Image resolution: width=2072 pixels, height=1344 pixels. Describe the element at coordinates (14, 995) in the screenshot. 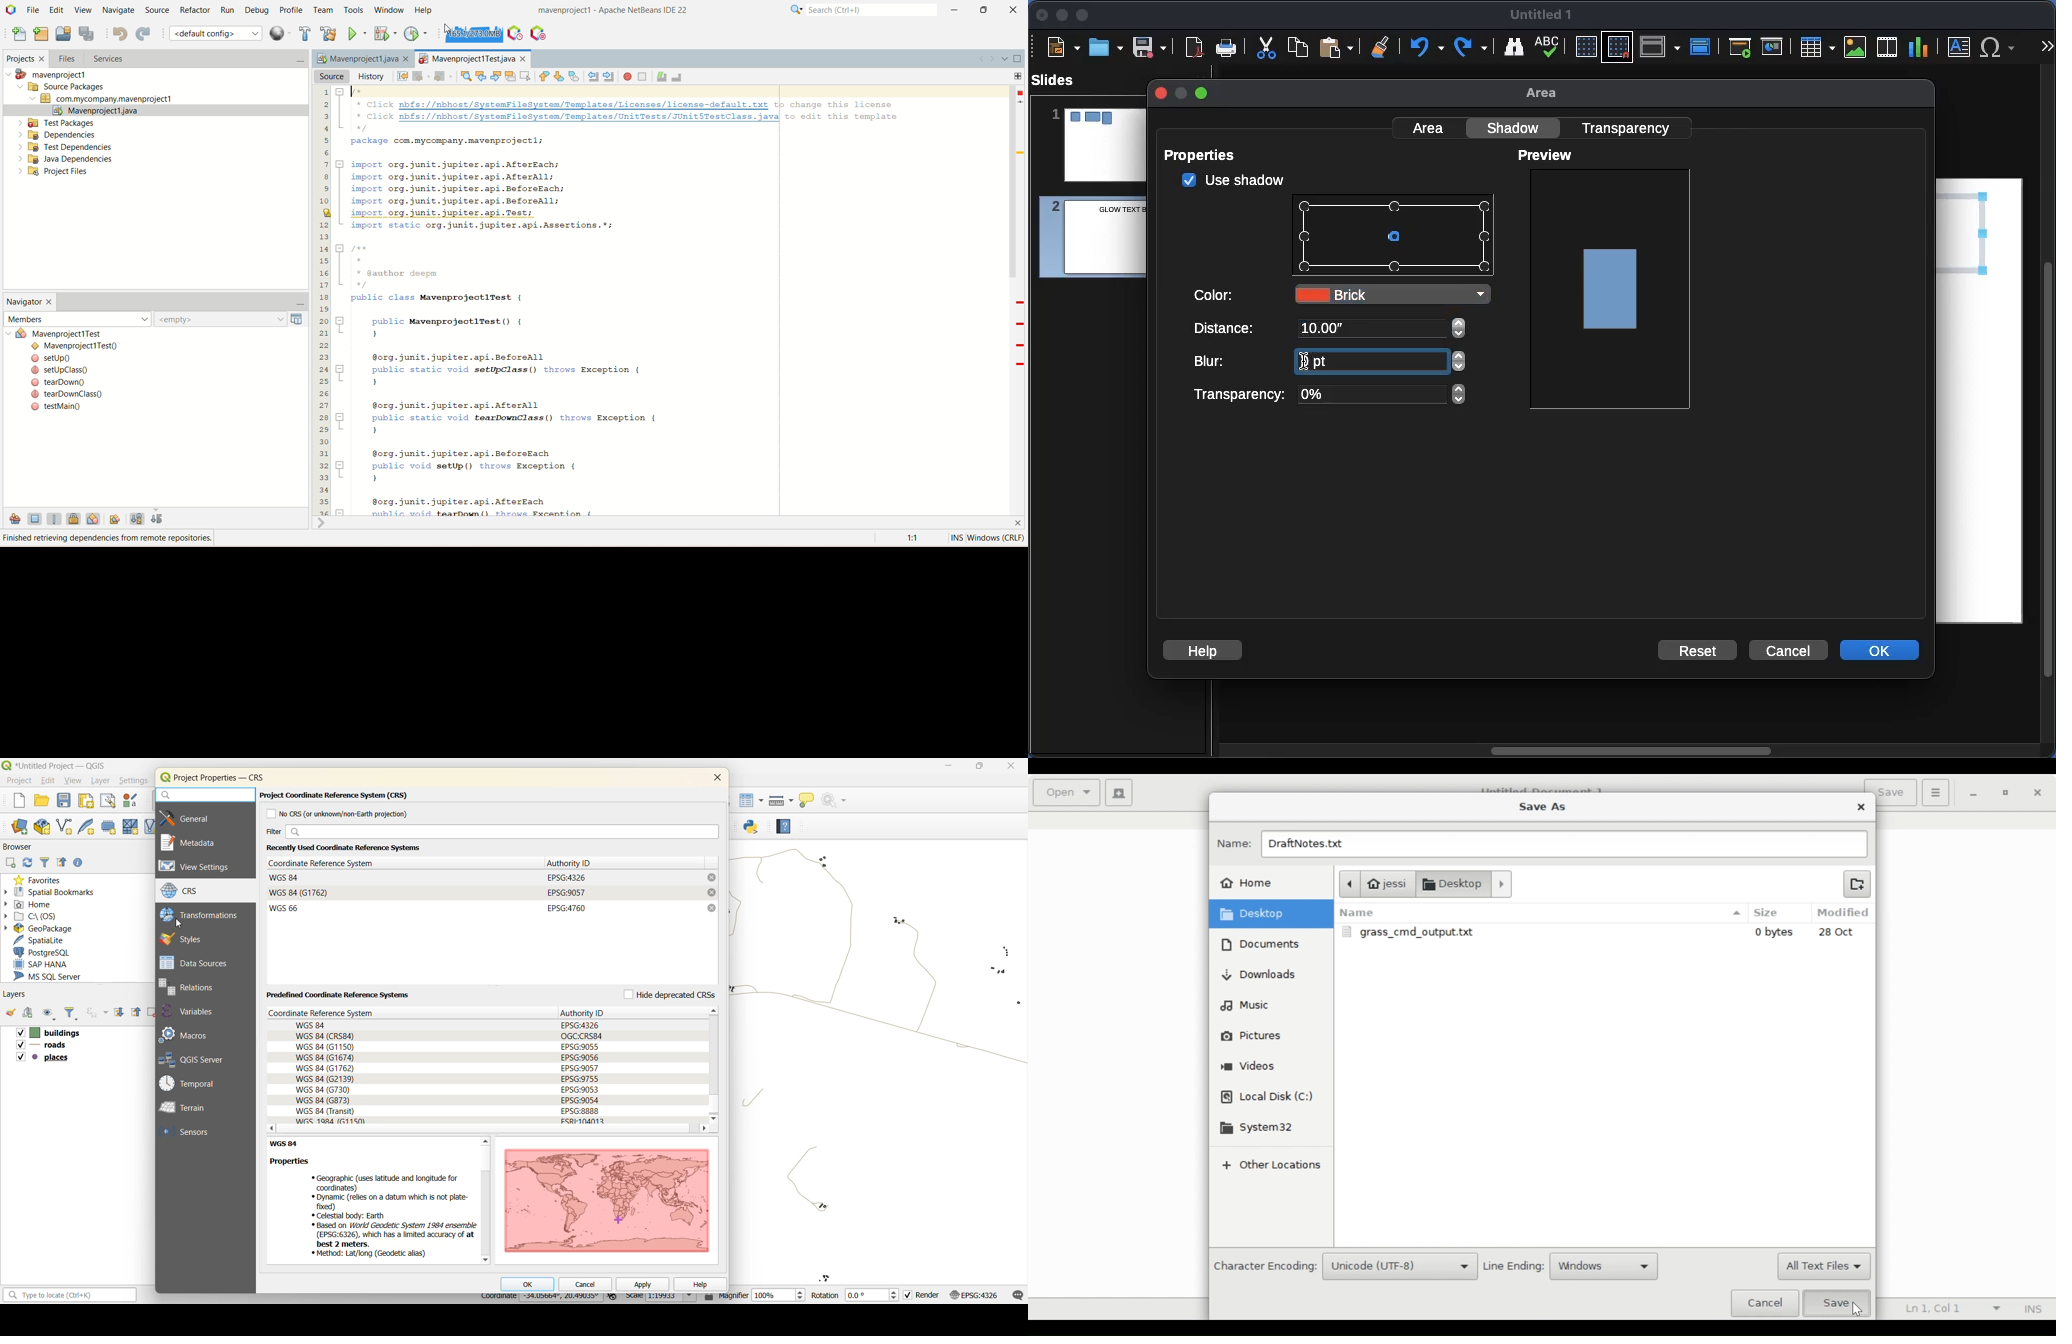

I see `layers` at that location.